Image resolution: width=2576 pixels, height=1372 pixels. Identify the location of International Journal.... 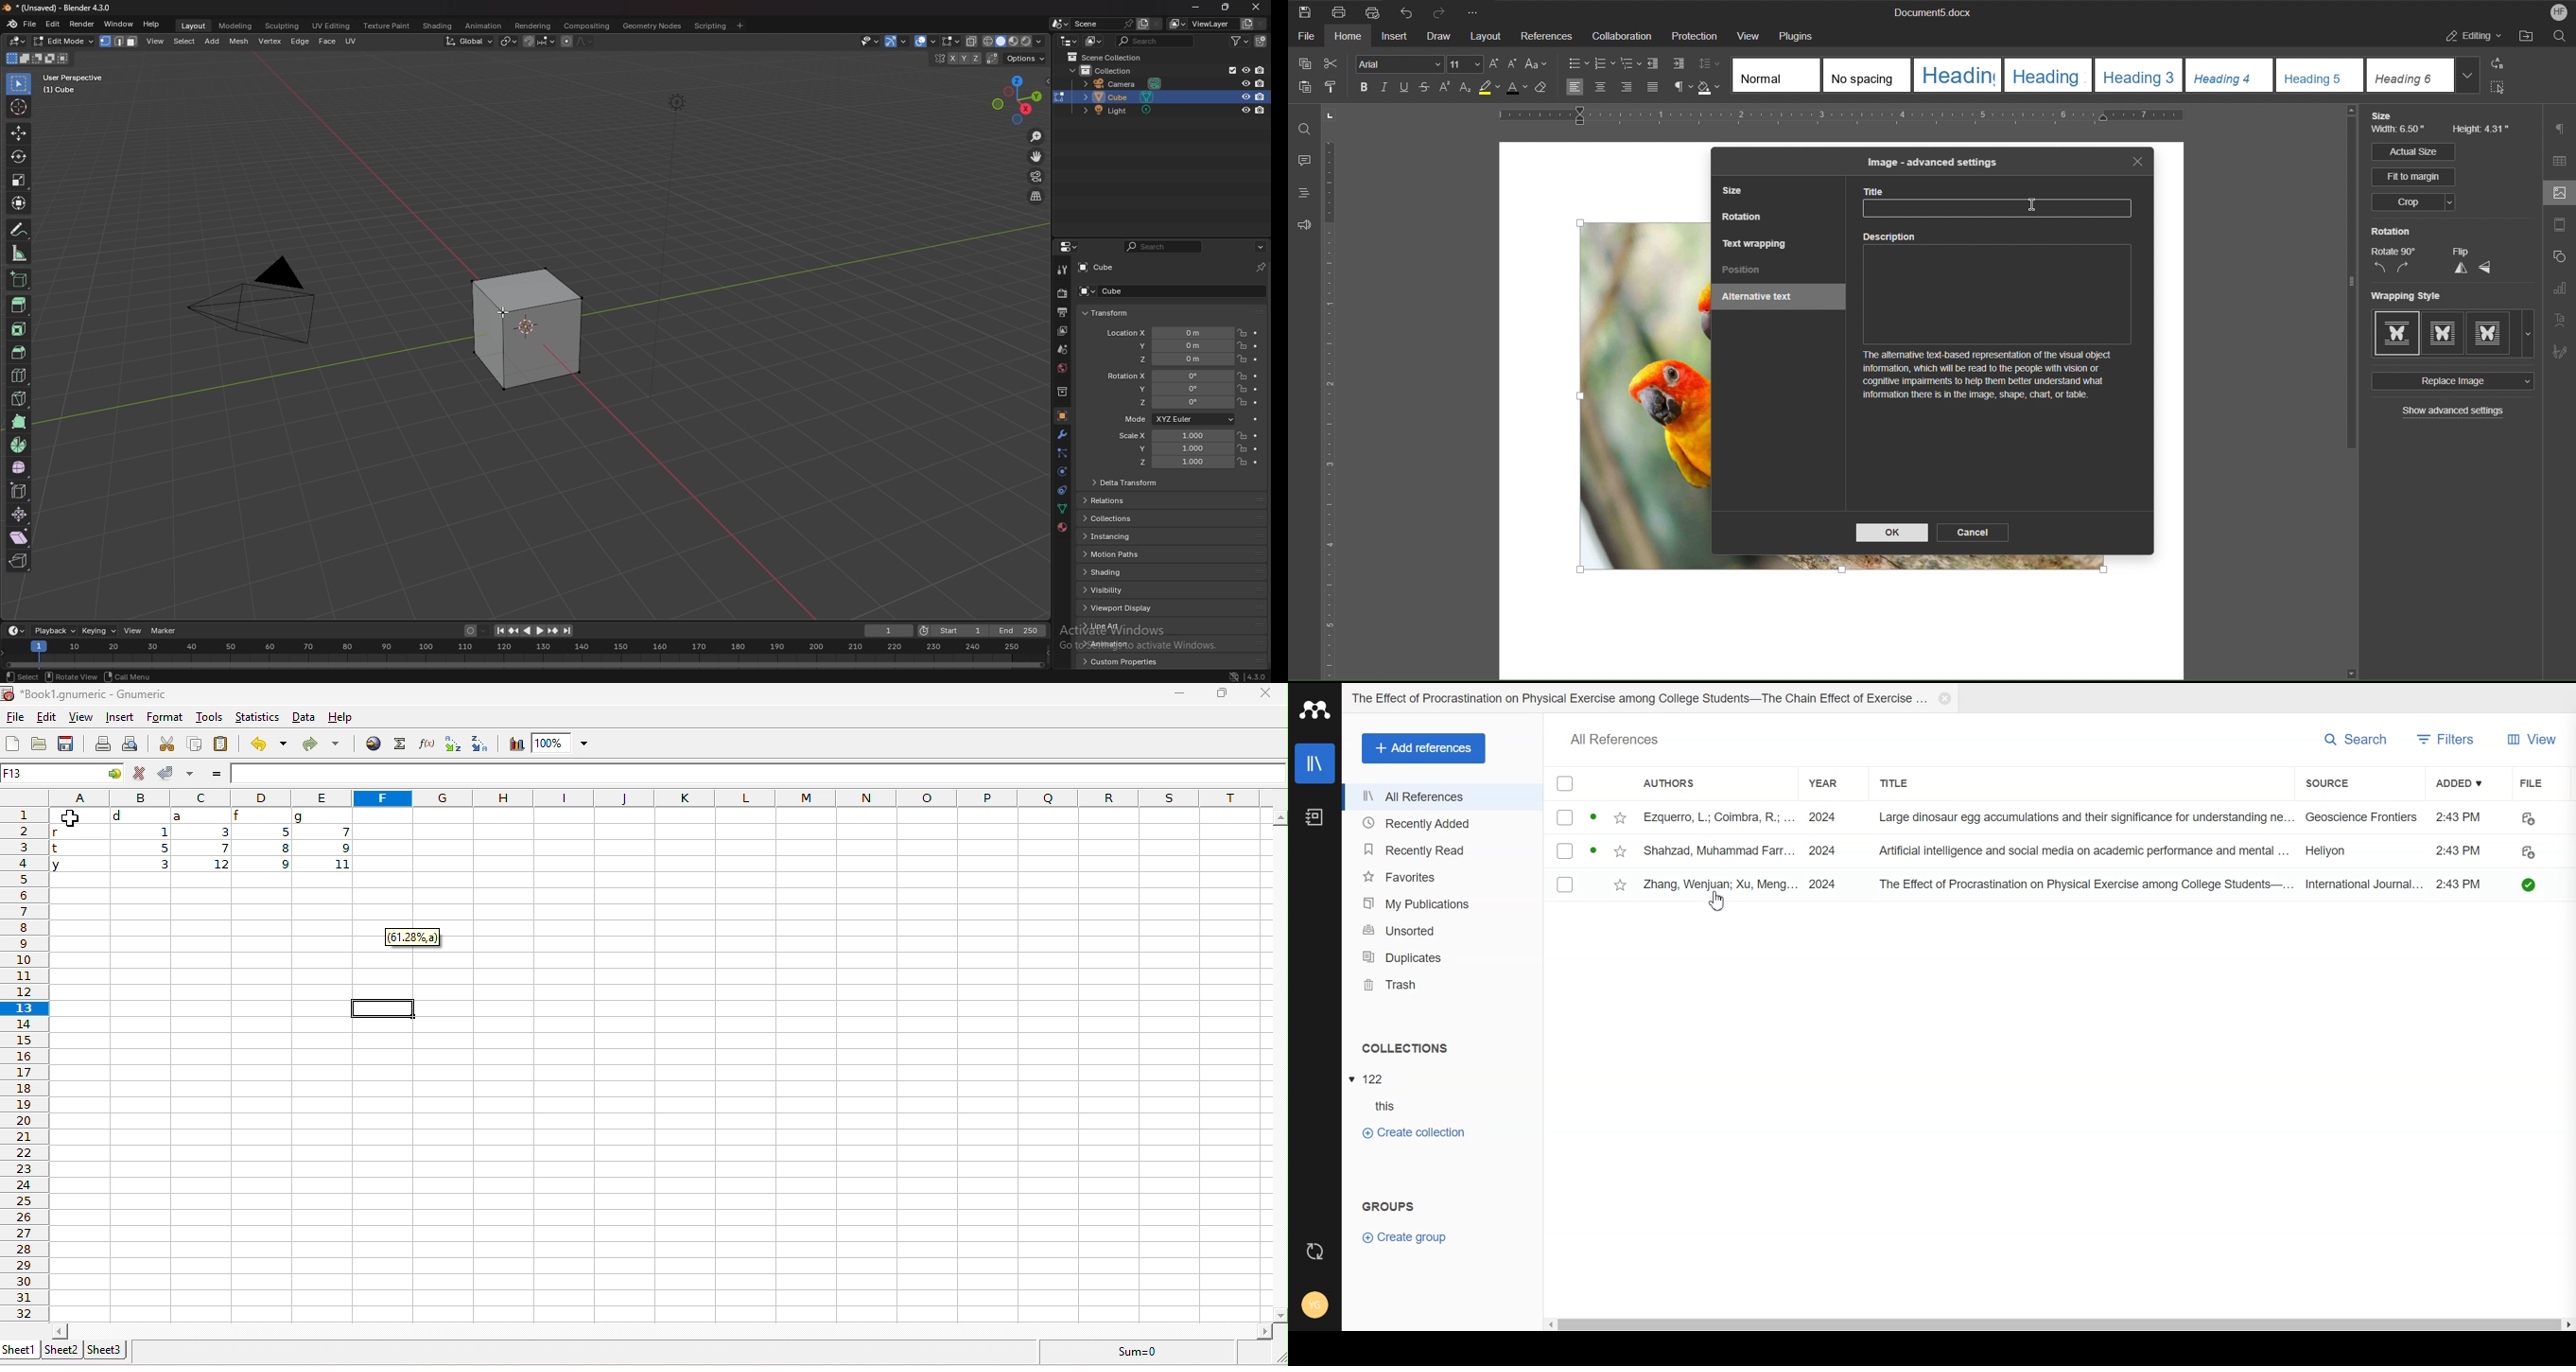
(2361, 884).